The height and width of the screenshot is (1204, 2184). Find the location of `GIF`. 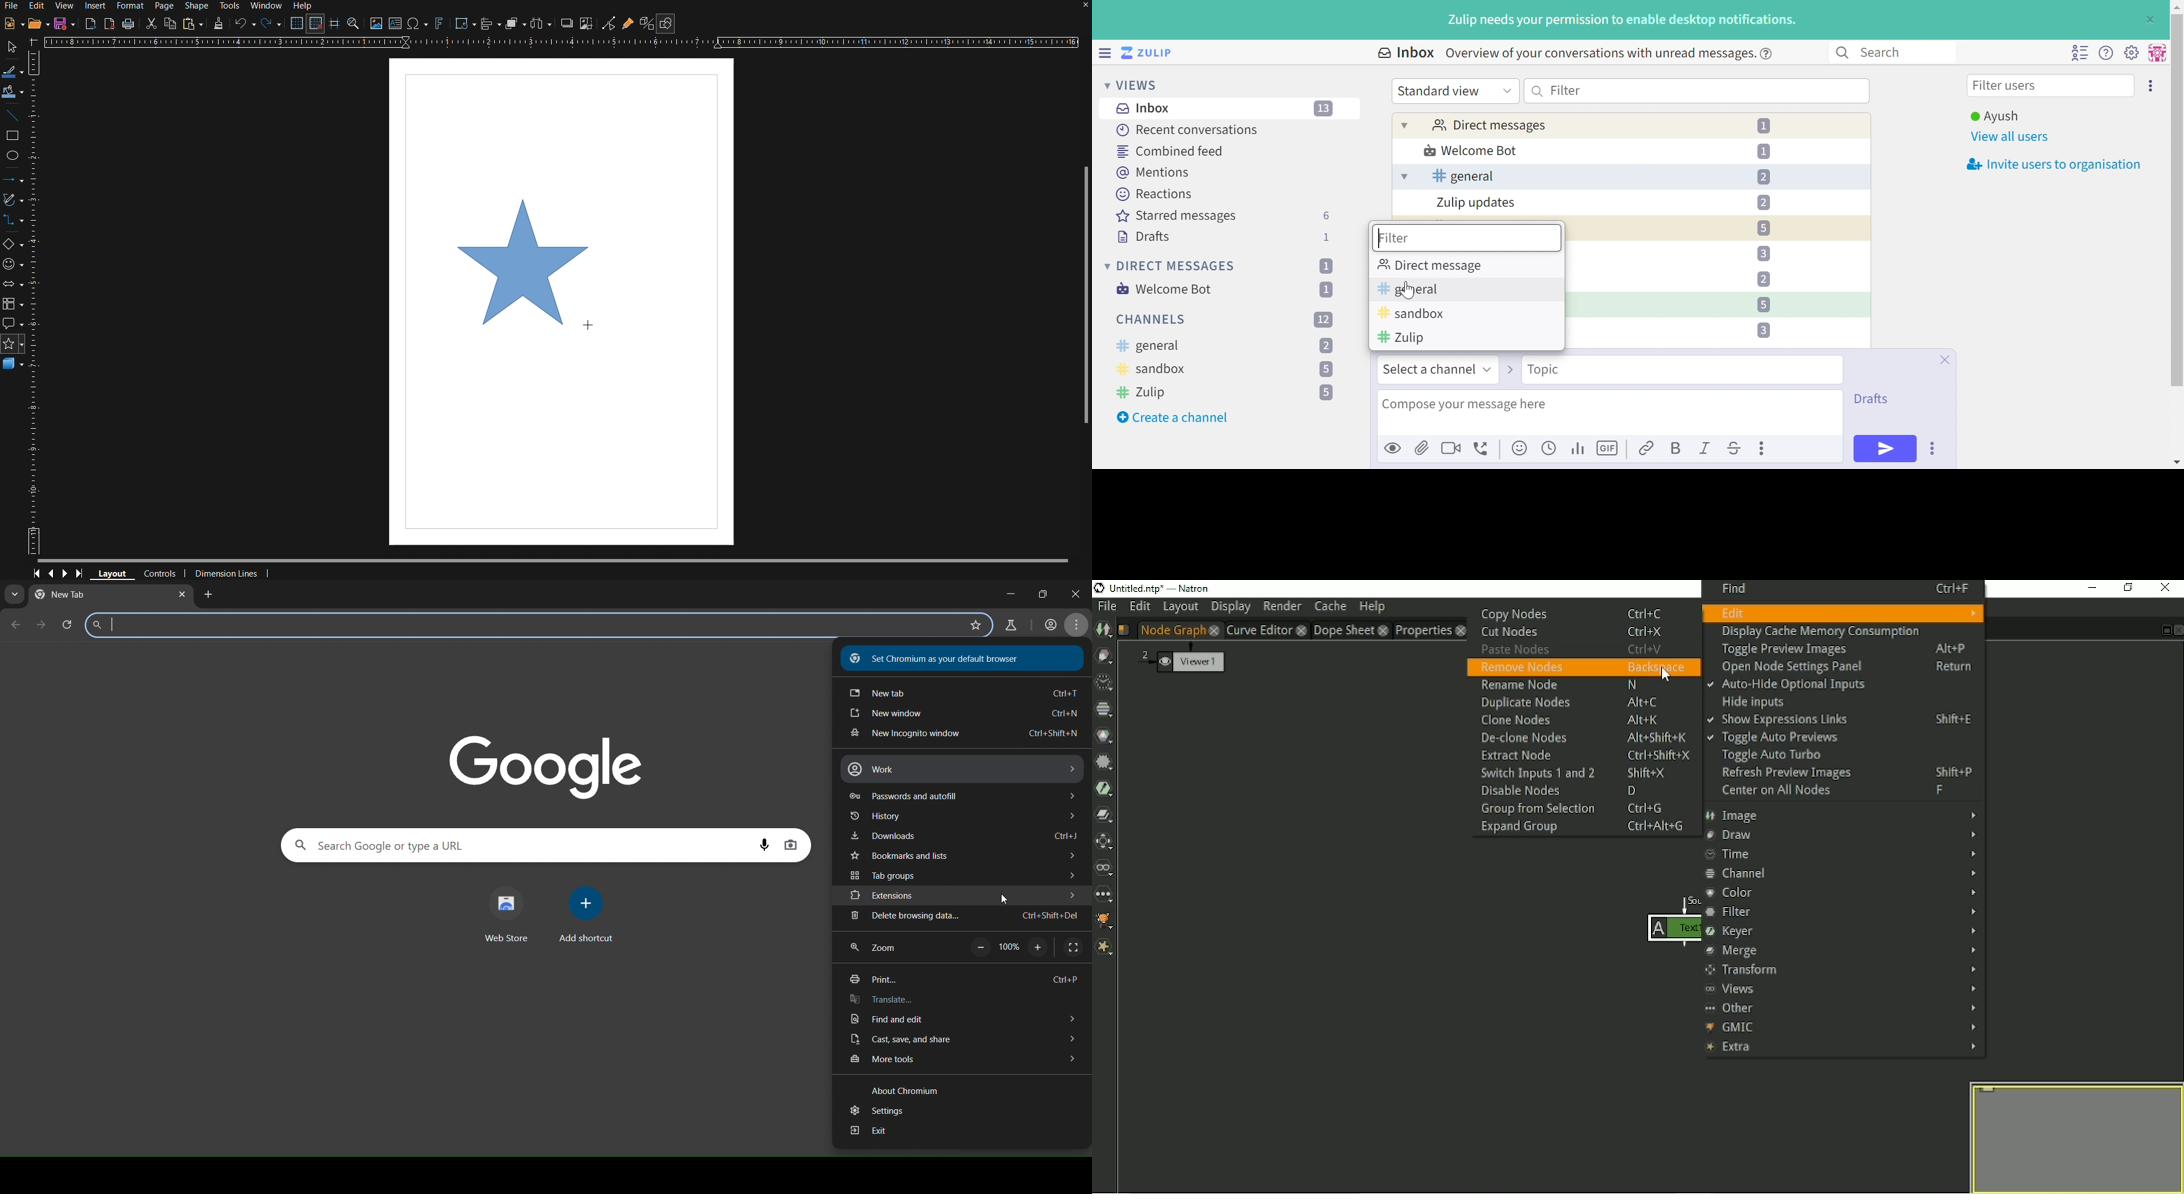

GIF is located at coordinates (1609, 449).